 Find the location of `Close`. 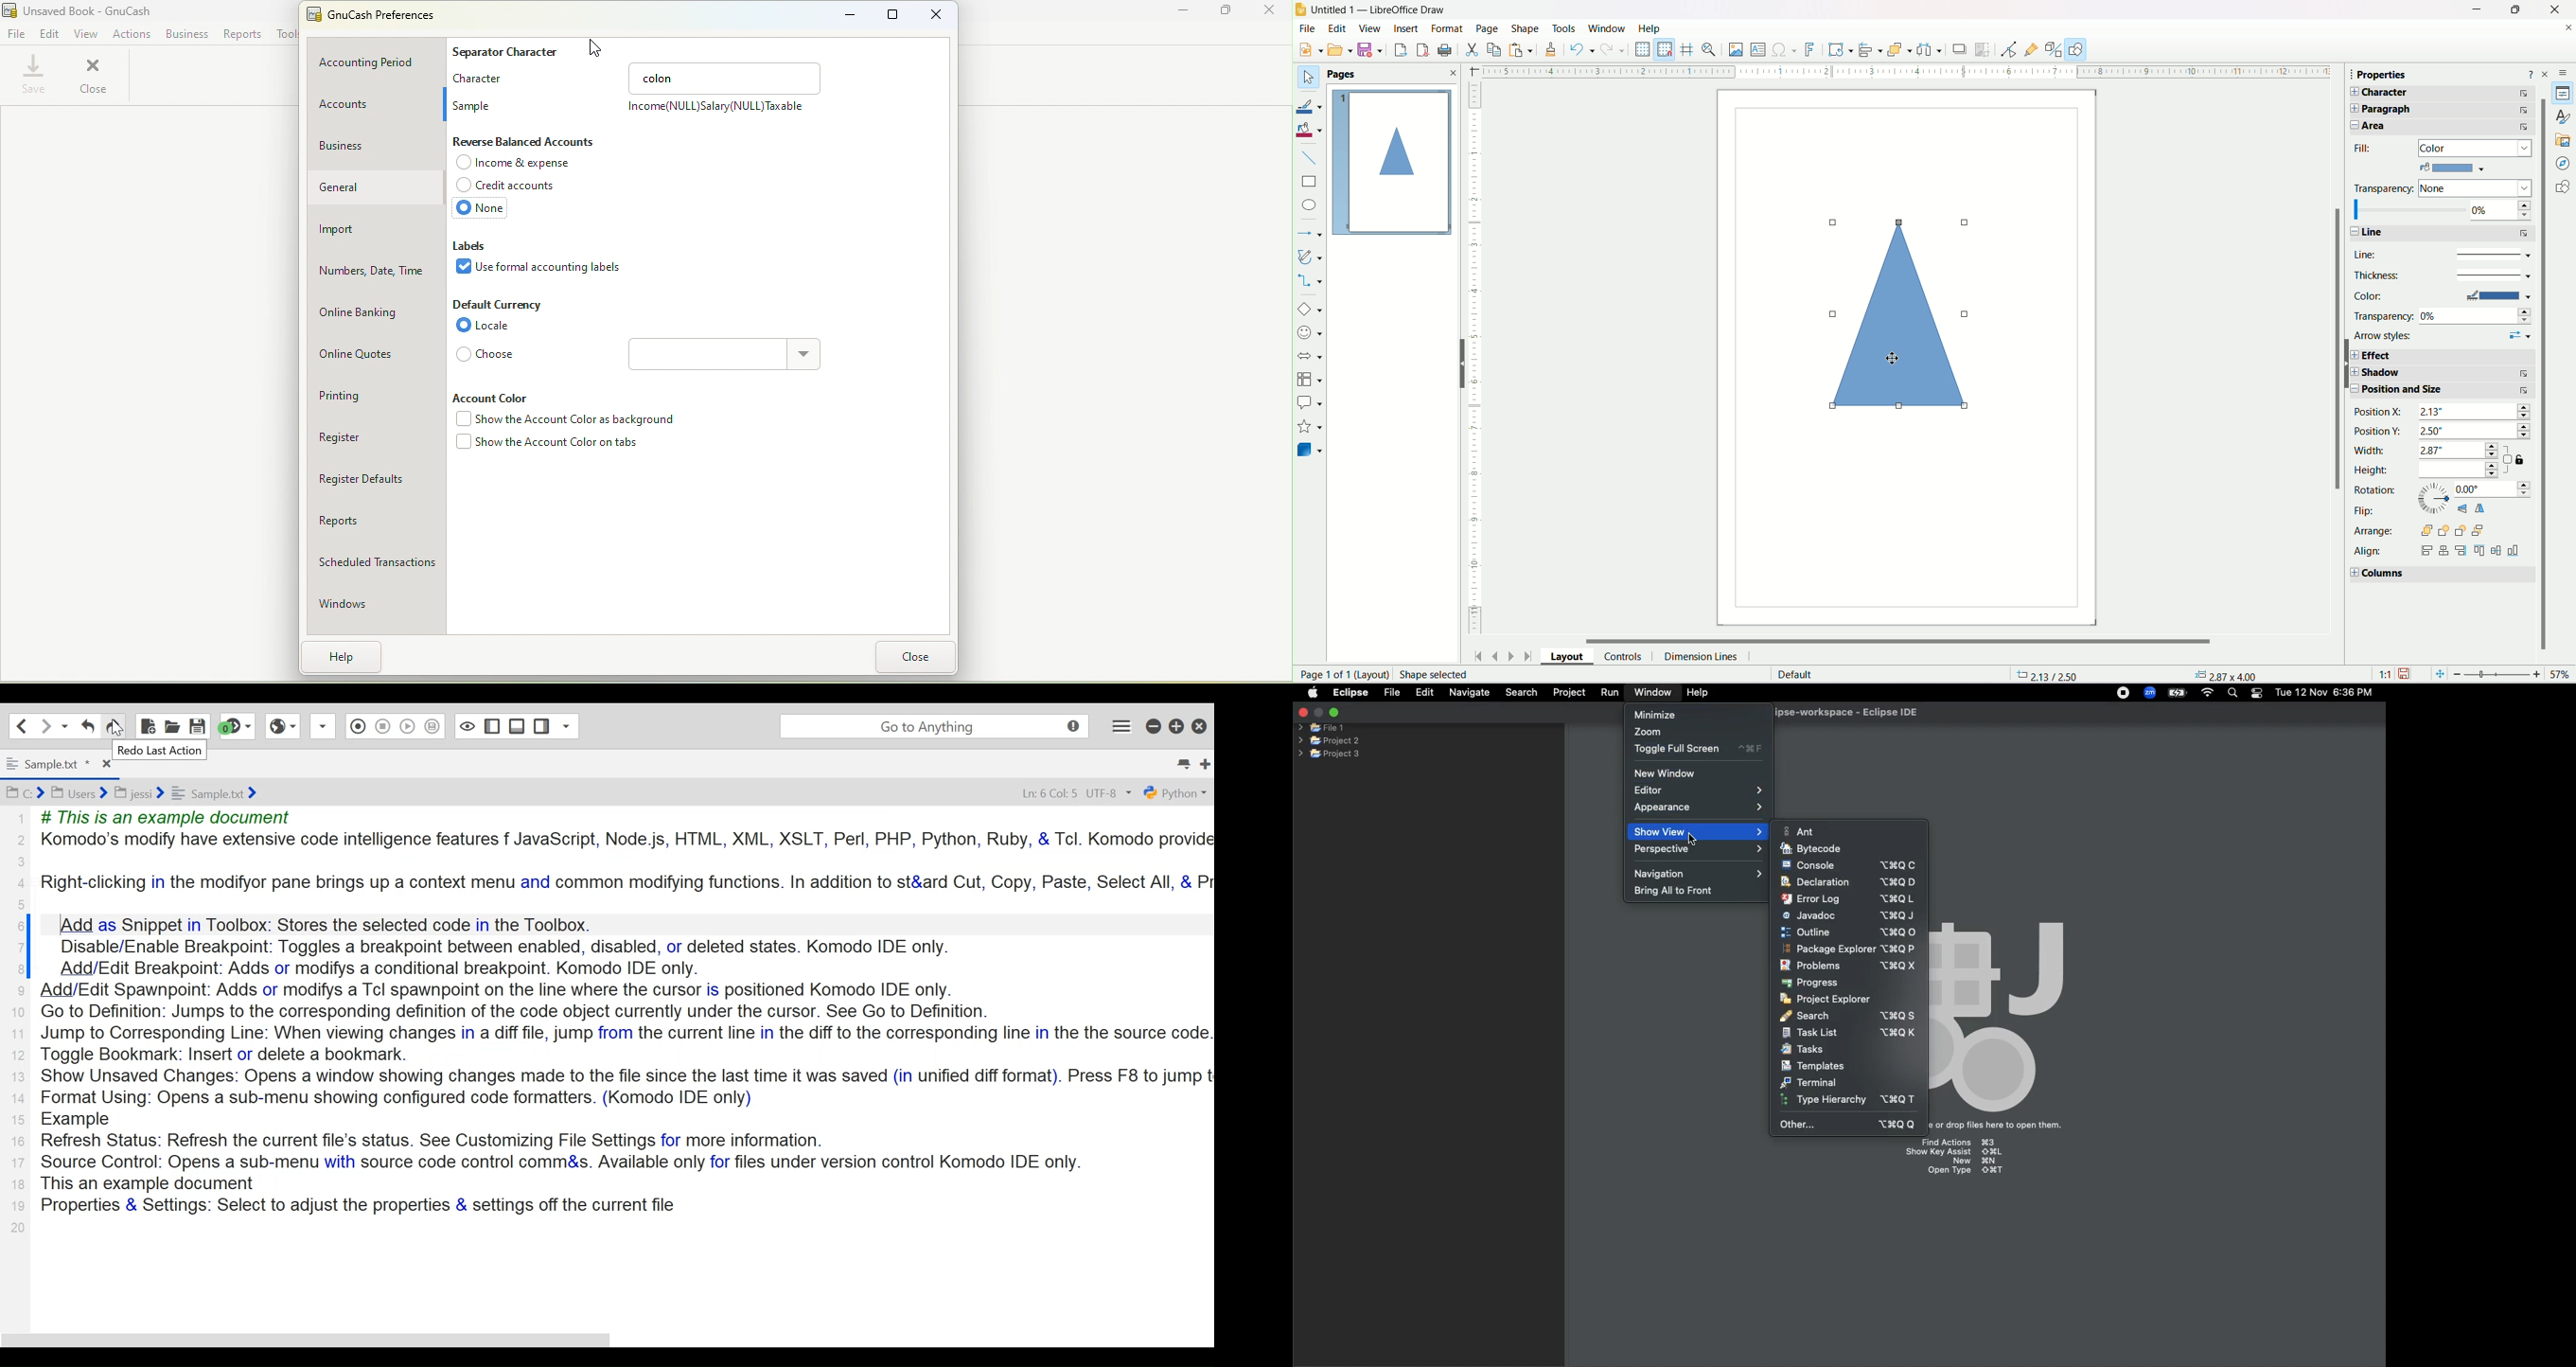

Close is located at coordinates (1302, 714).